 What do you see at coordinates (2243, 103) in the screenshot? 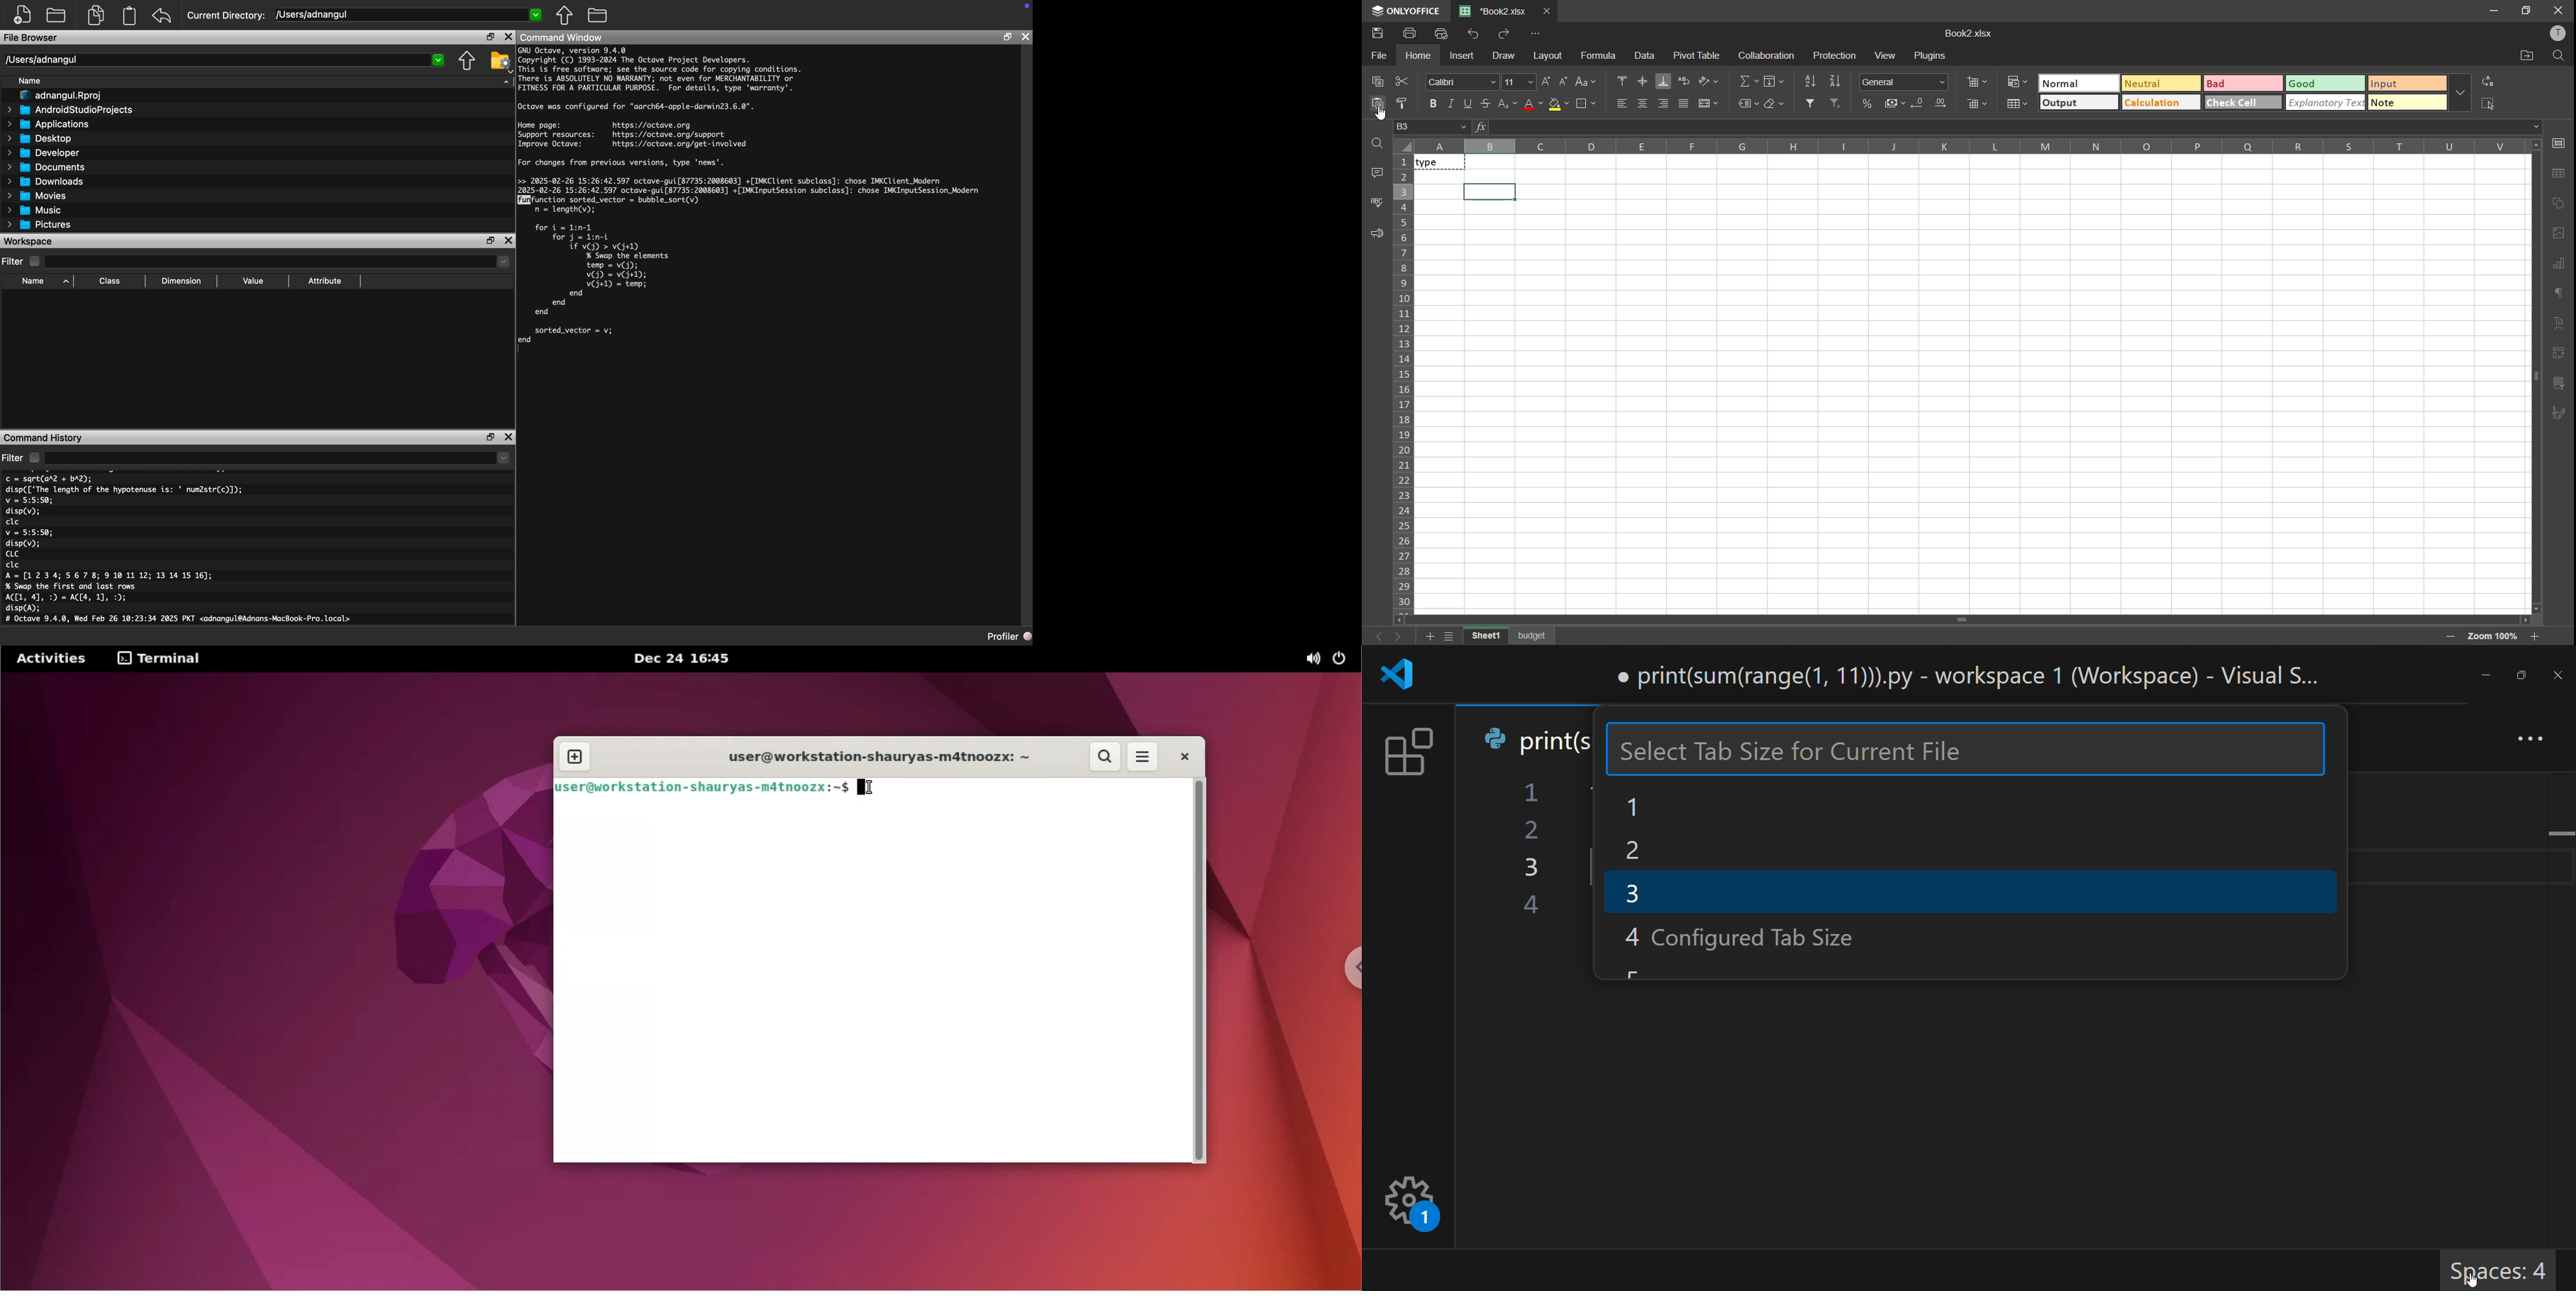
I see `check cell` at bounding box center [2243, 103].